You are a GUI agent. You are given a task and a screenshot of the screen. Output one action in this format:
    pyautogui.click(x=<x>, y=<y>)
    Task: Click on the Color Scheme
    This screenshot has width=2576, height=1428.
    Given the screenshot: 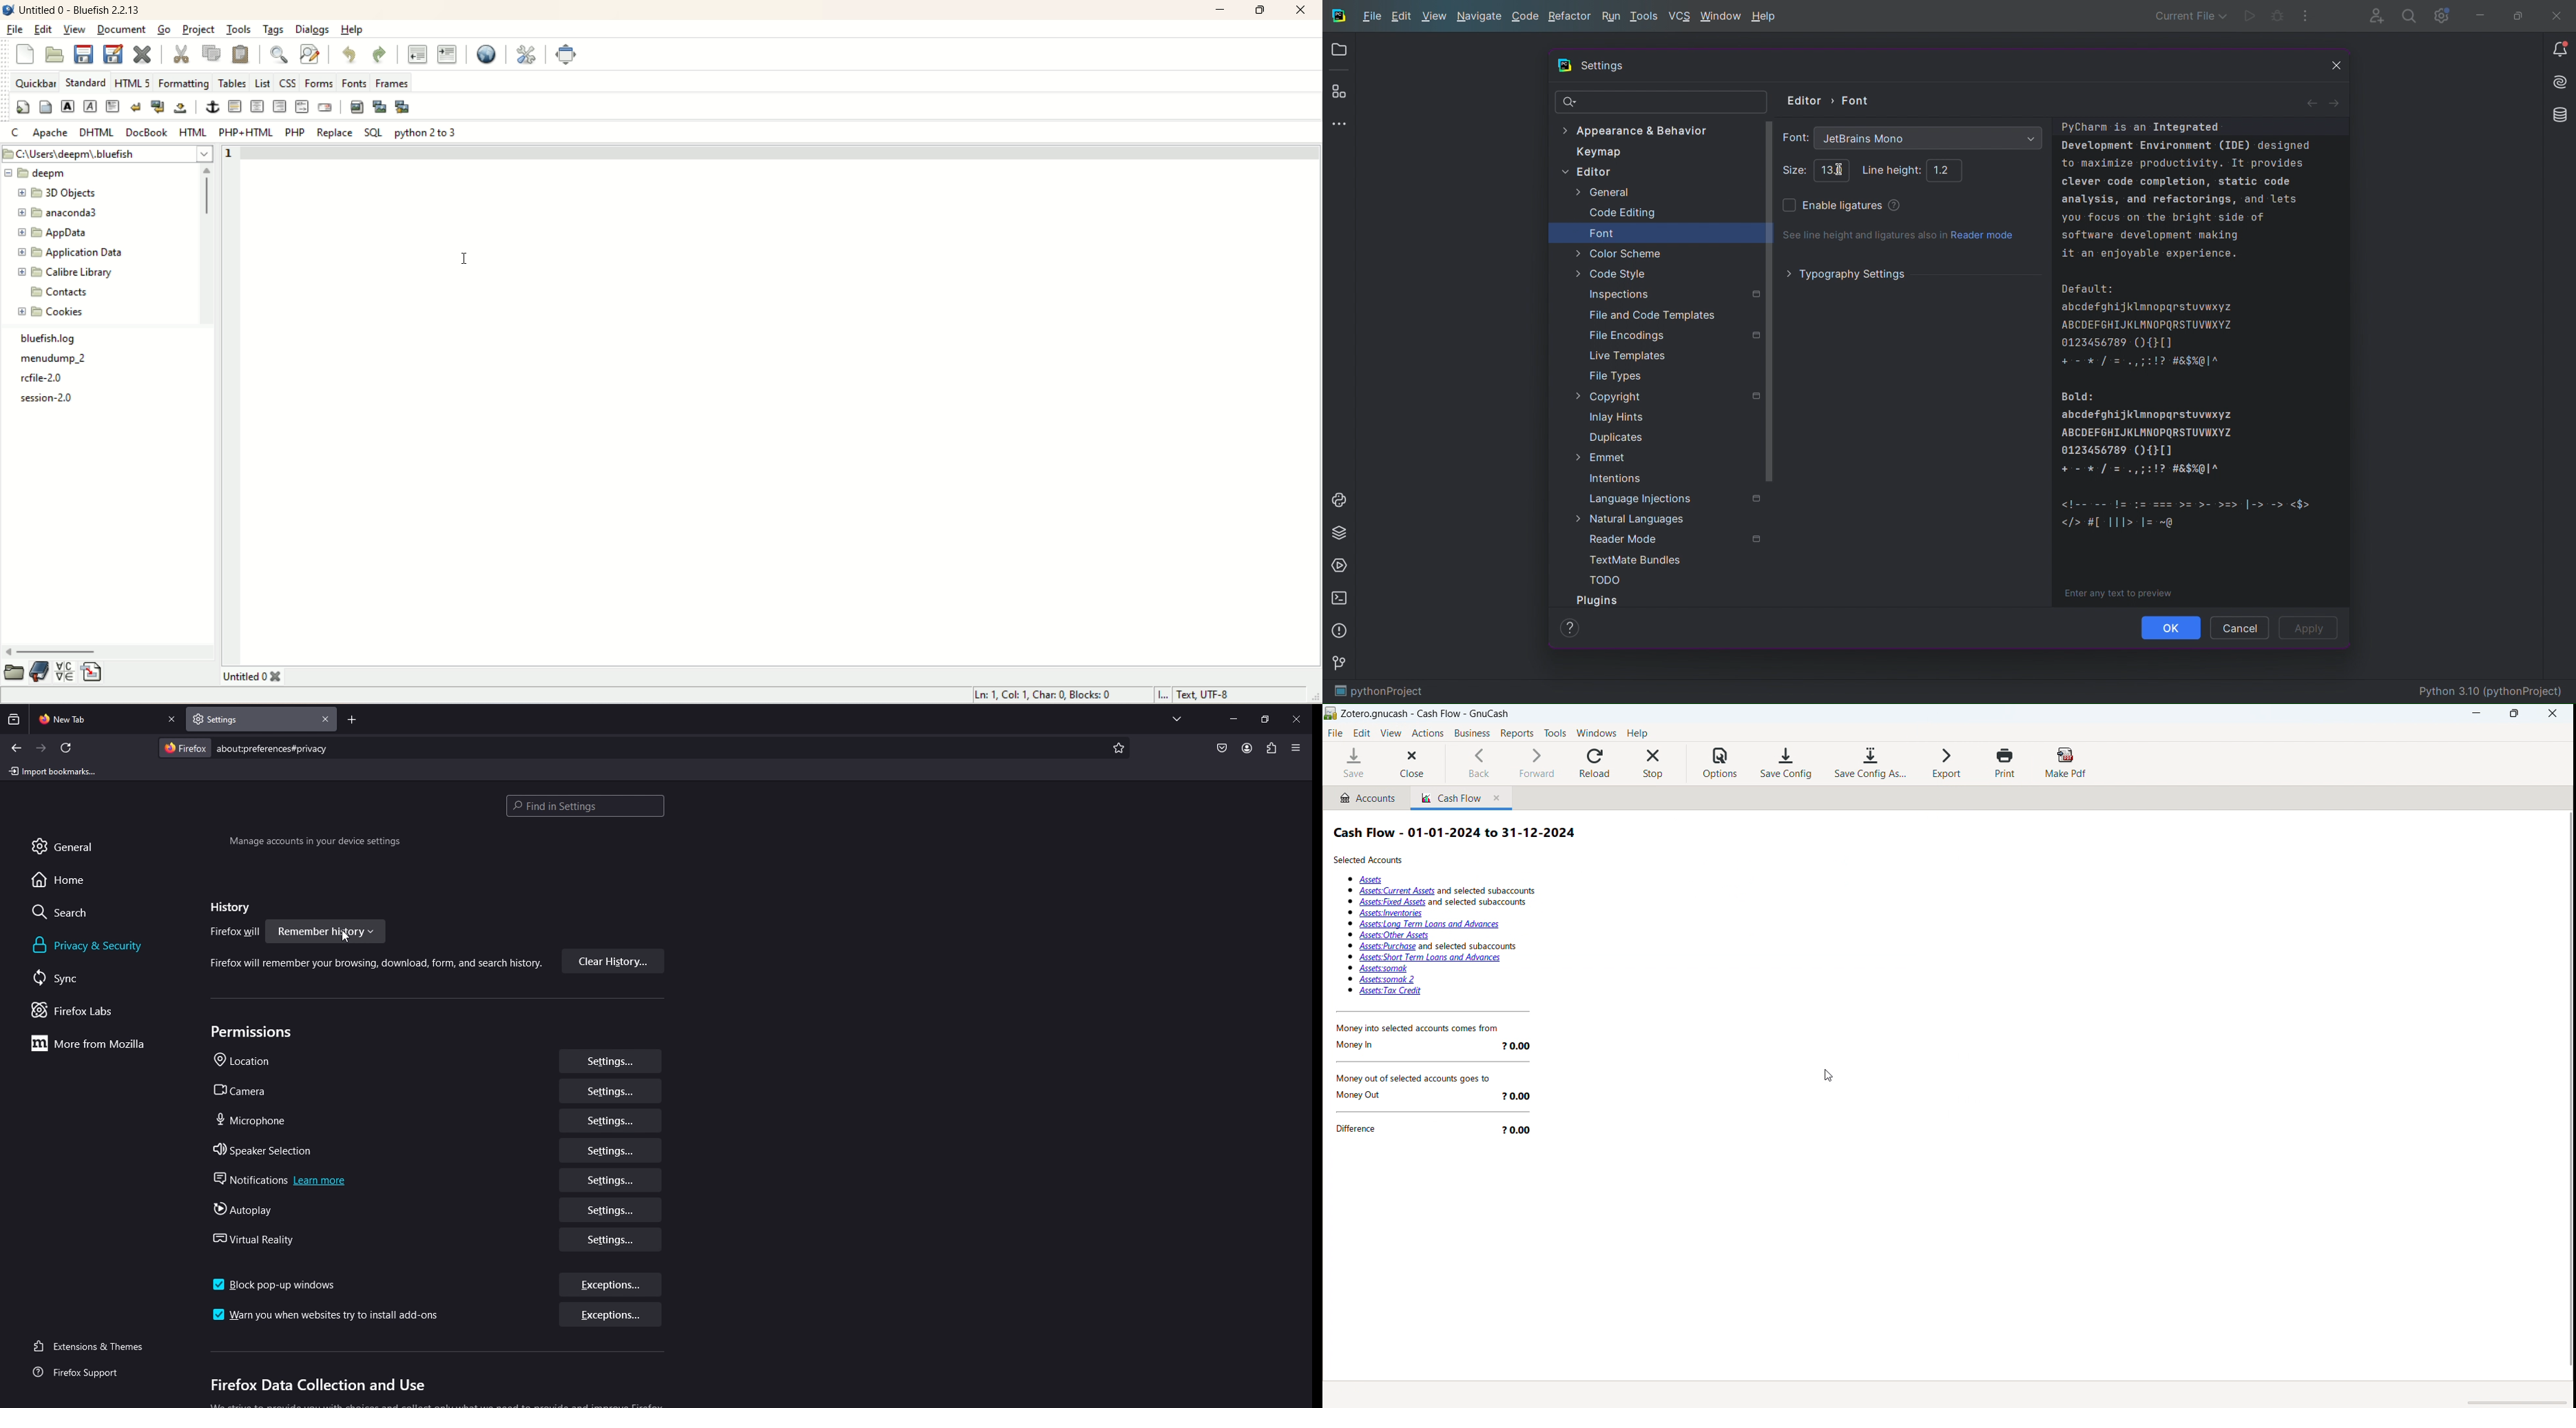 What is the action you would take?
    pyautogui.click(x=1618, y=253)
    